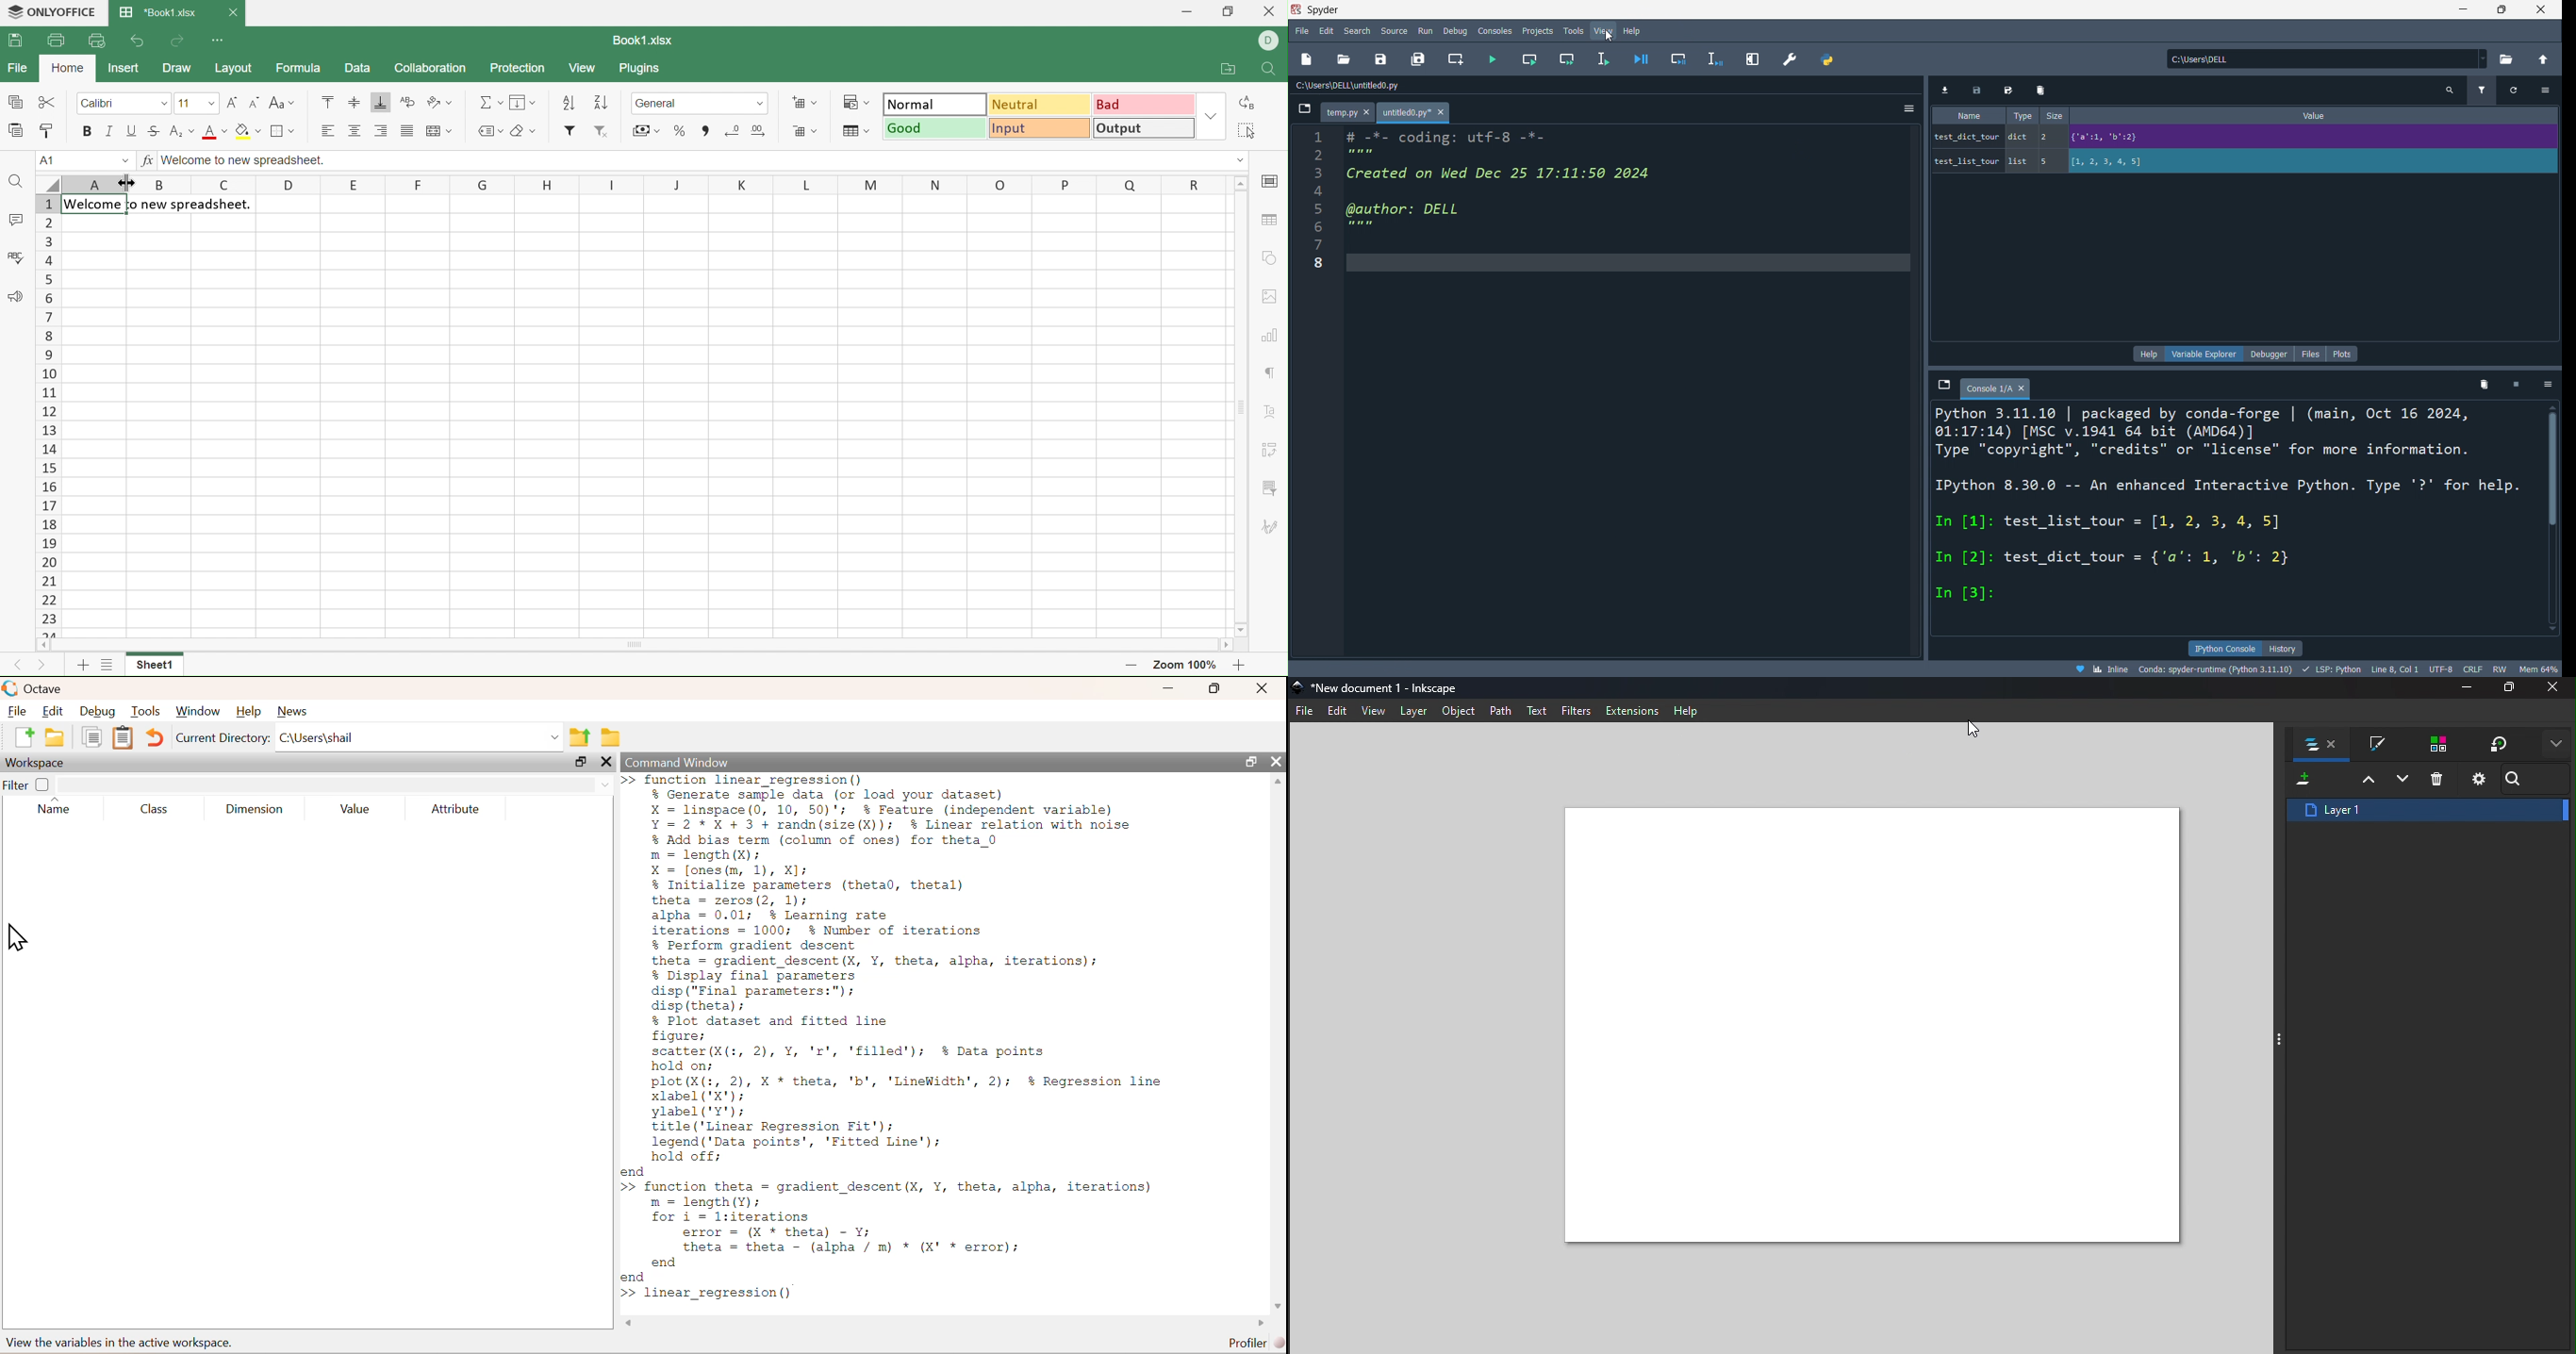 The width and height of the screenshot is (2576, 1372). What do you see at coordinates (2019, 115) in the screenshot?
I see `type` at bounding box center [2019, 115].